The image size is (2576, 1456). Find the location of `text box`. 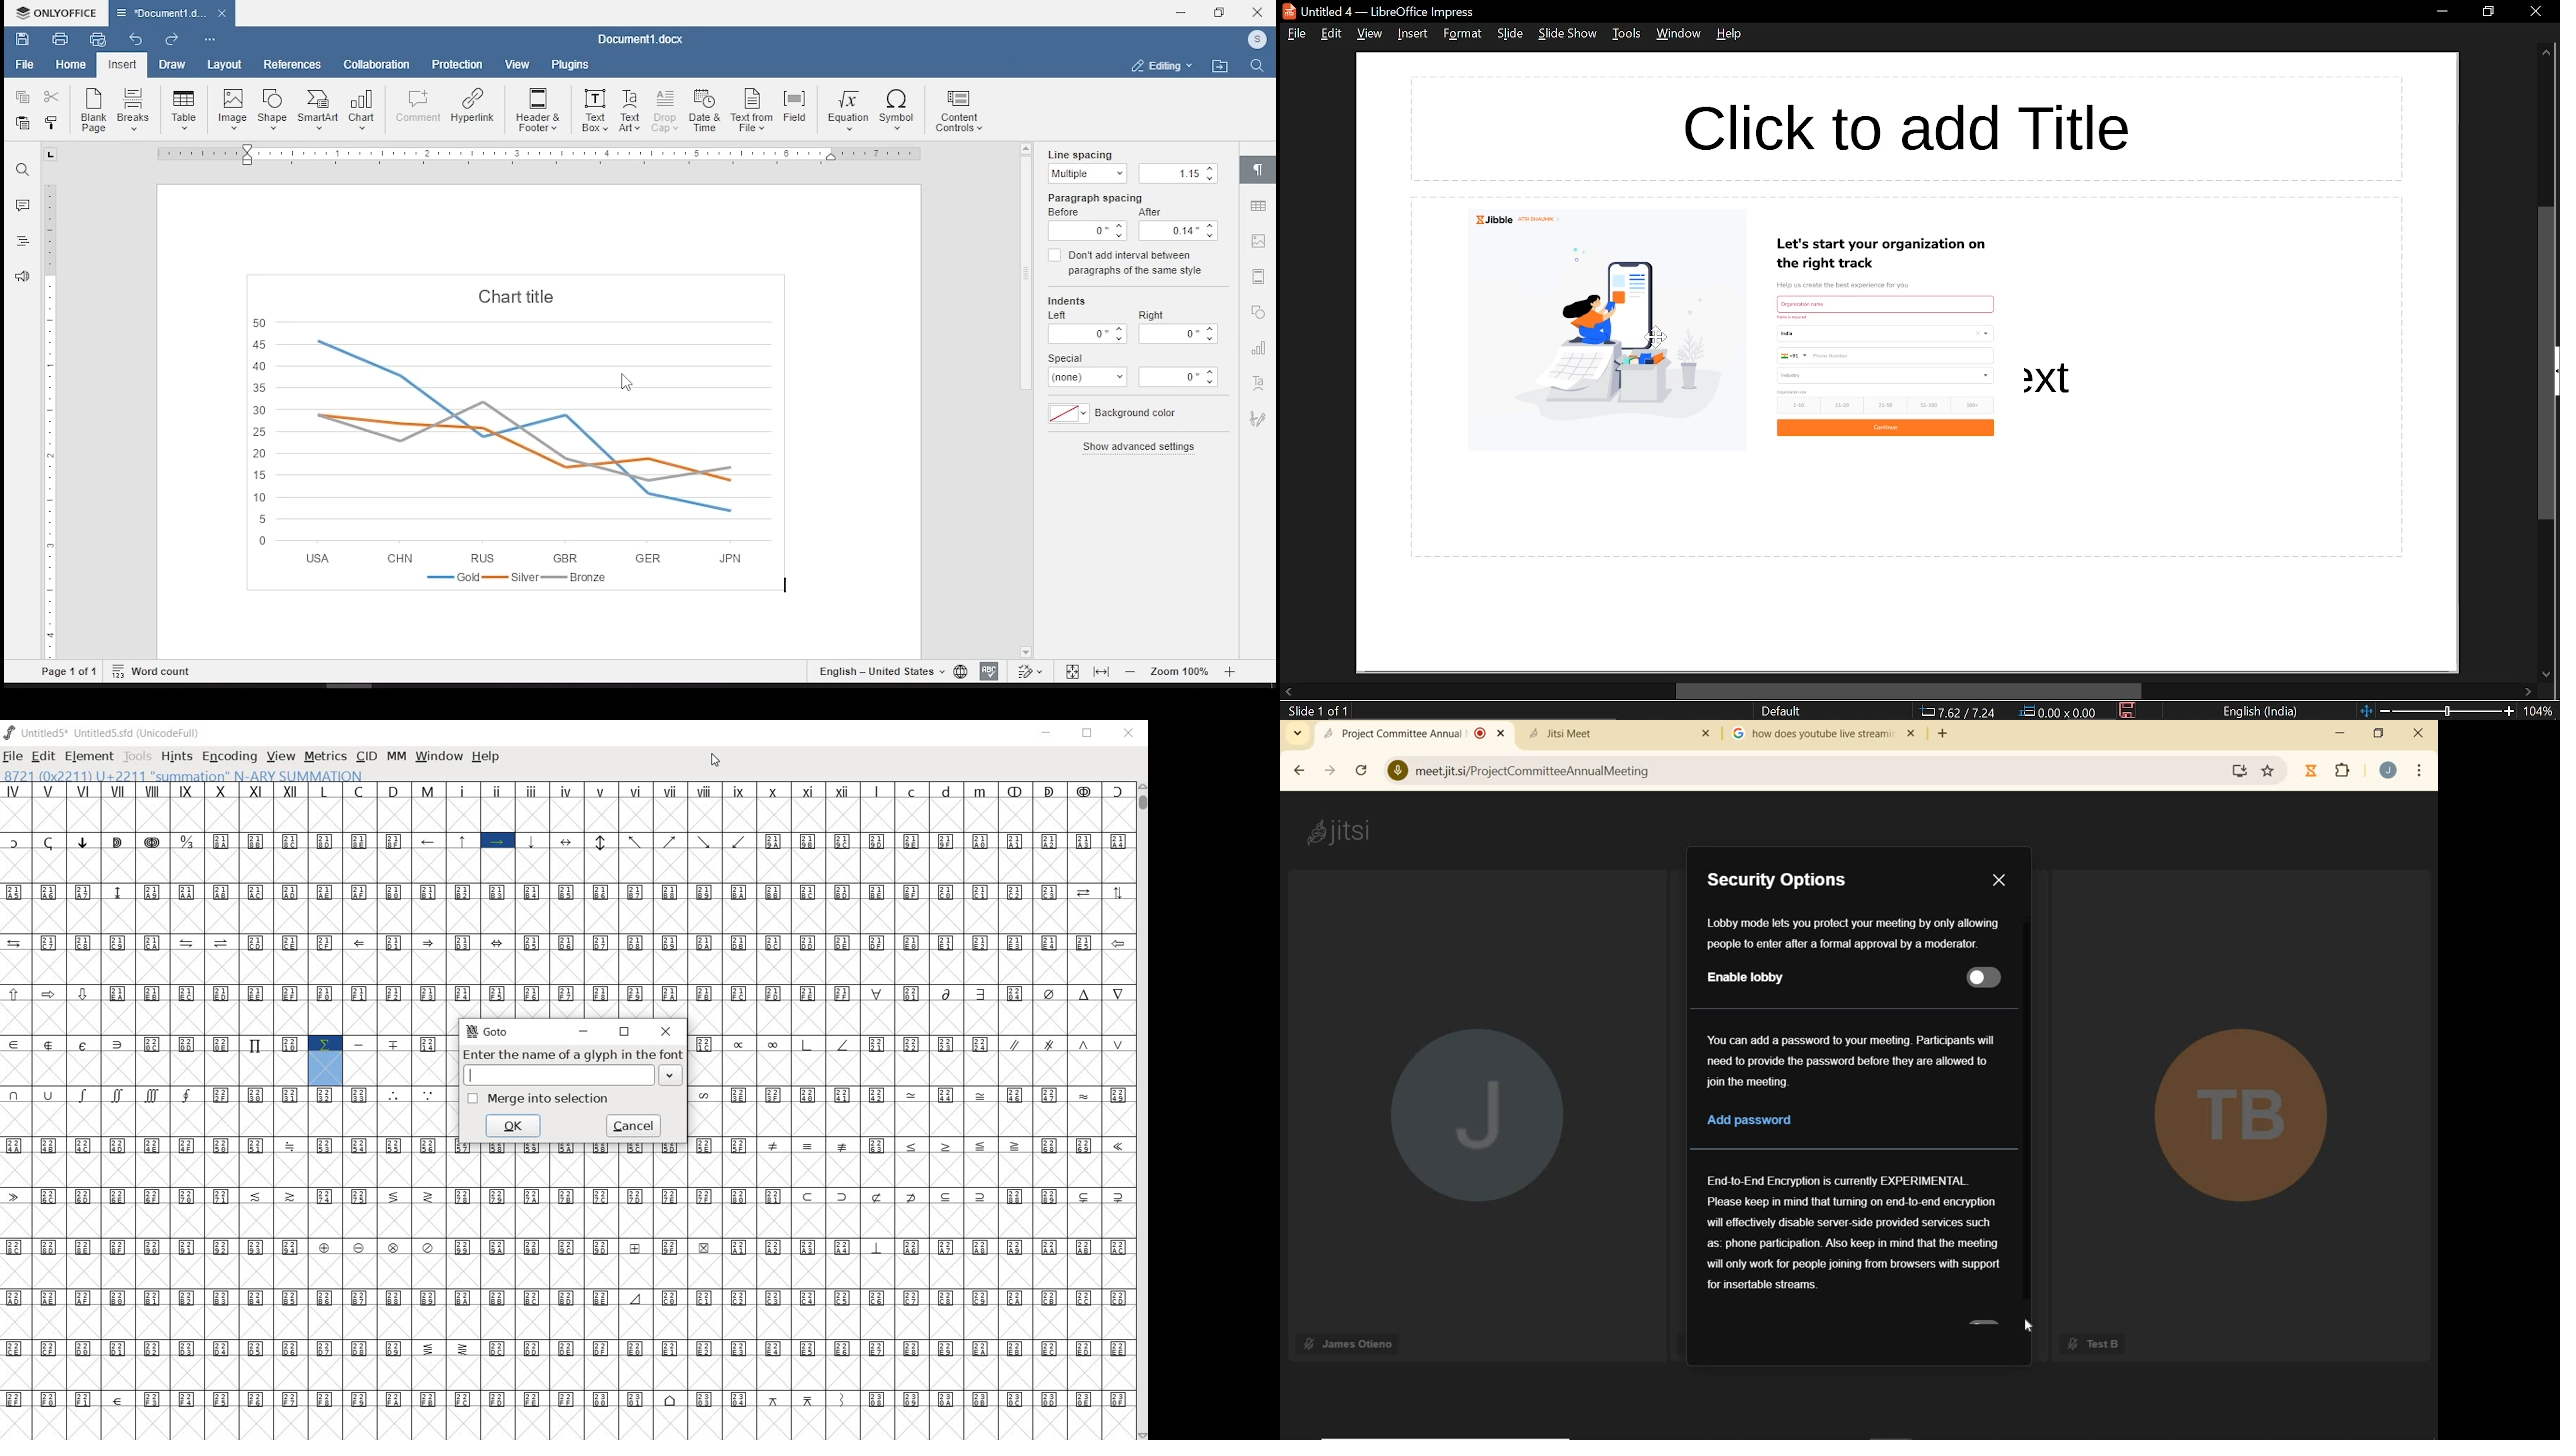

text box is located at coordinates (595, 108).